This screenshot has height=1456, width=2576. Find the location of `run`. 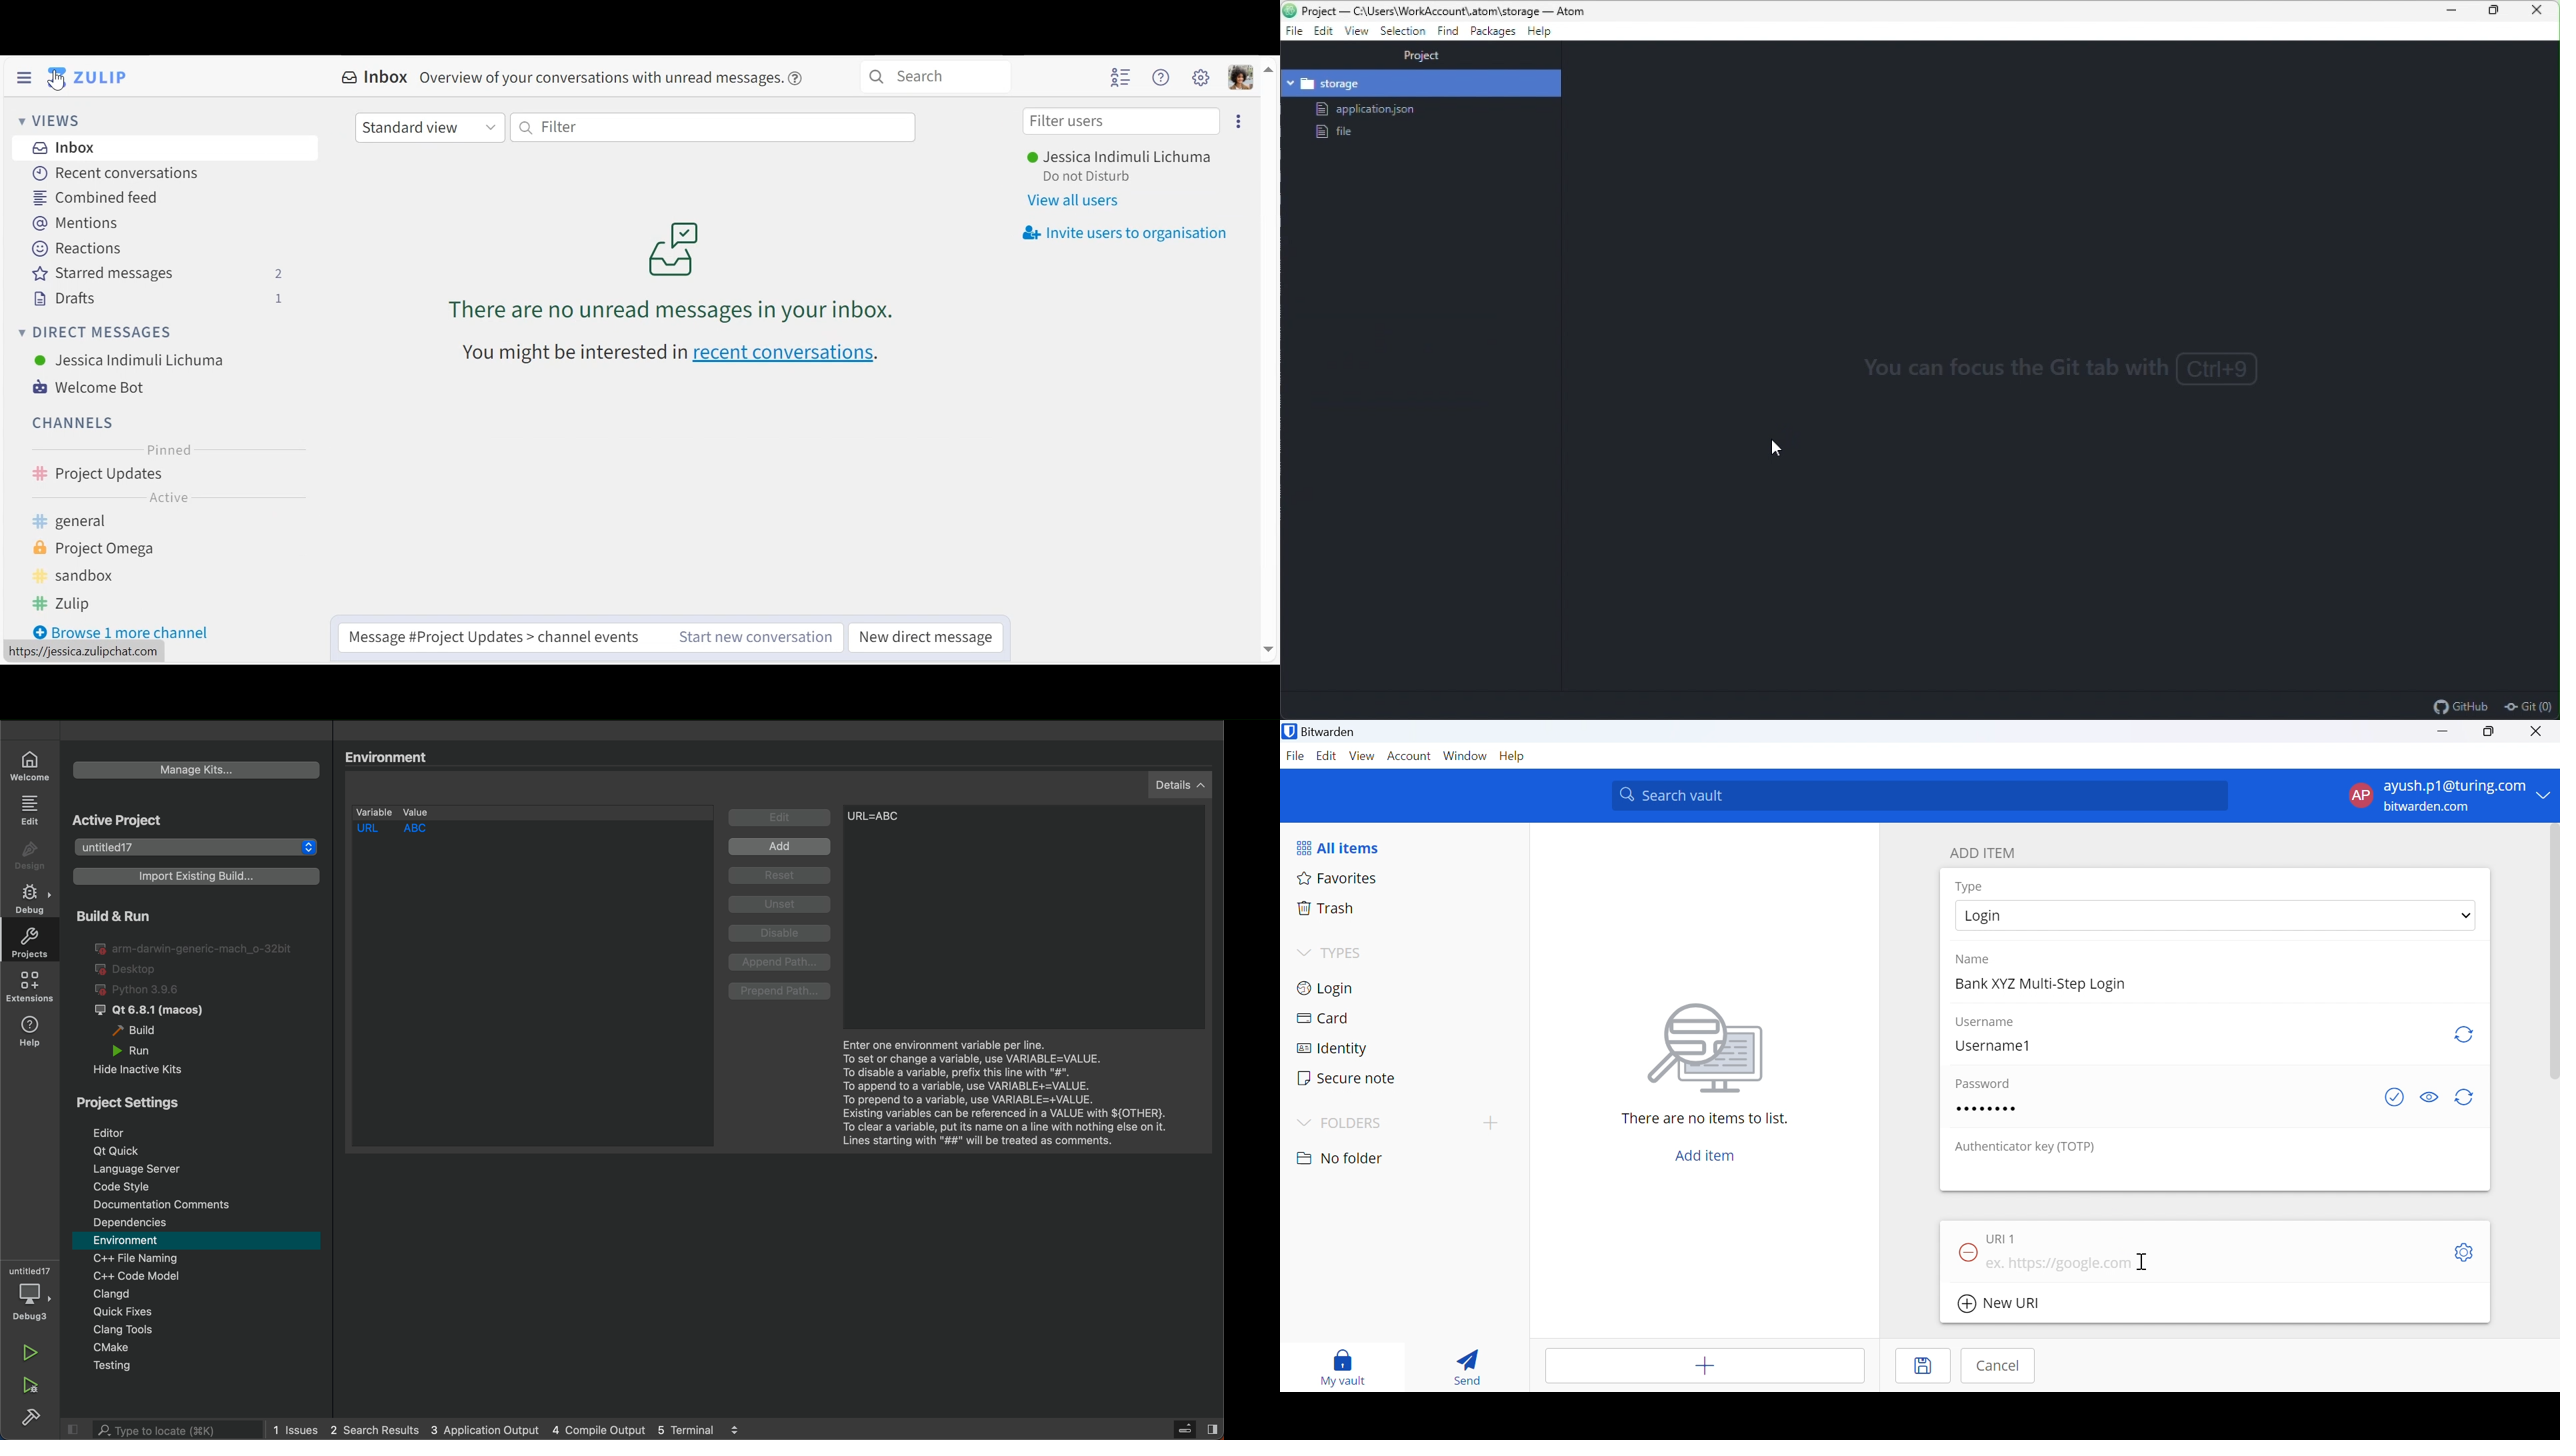

run is located at coordinates (37, 1356).